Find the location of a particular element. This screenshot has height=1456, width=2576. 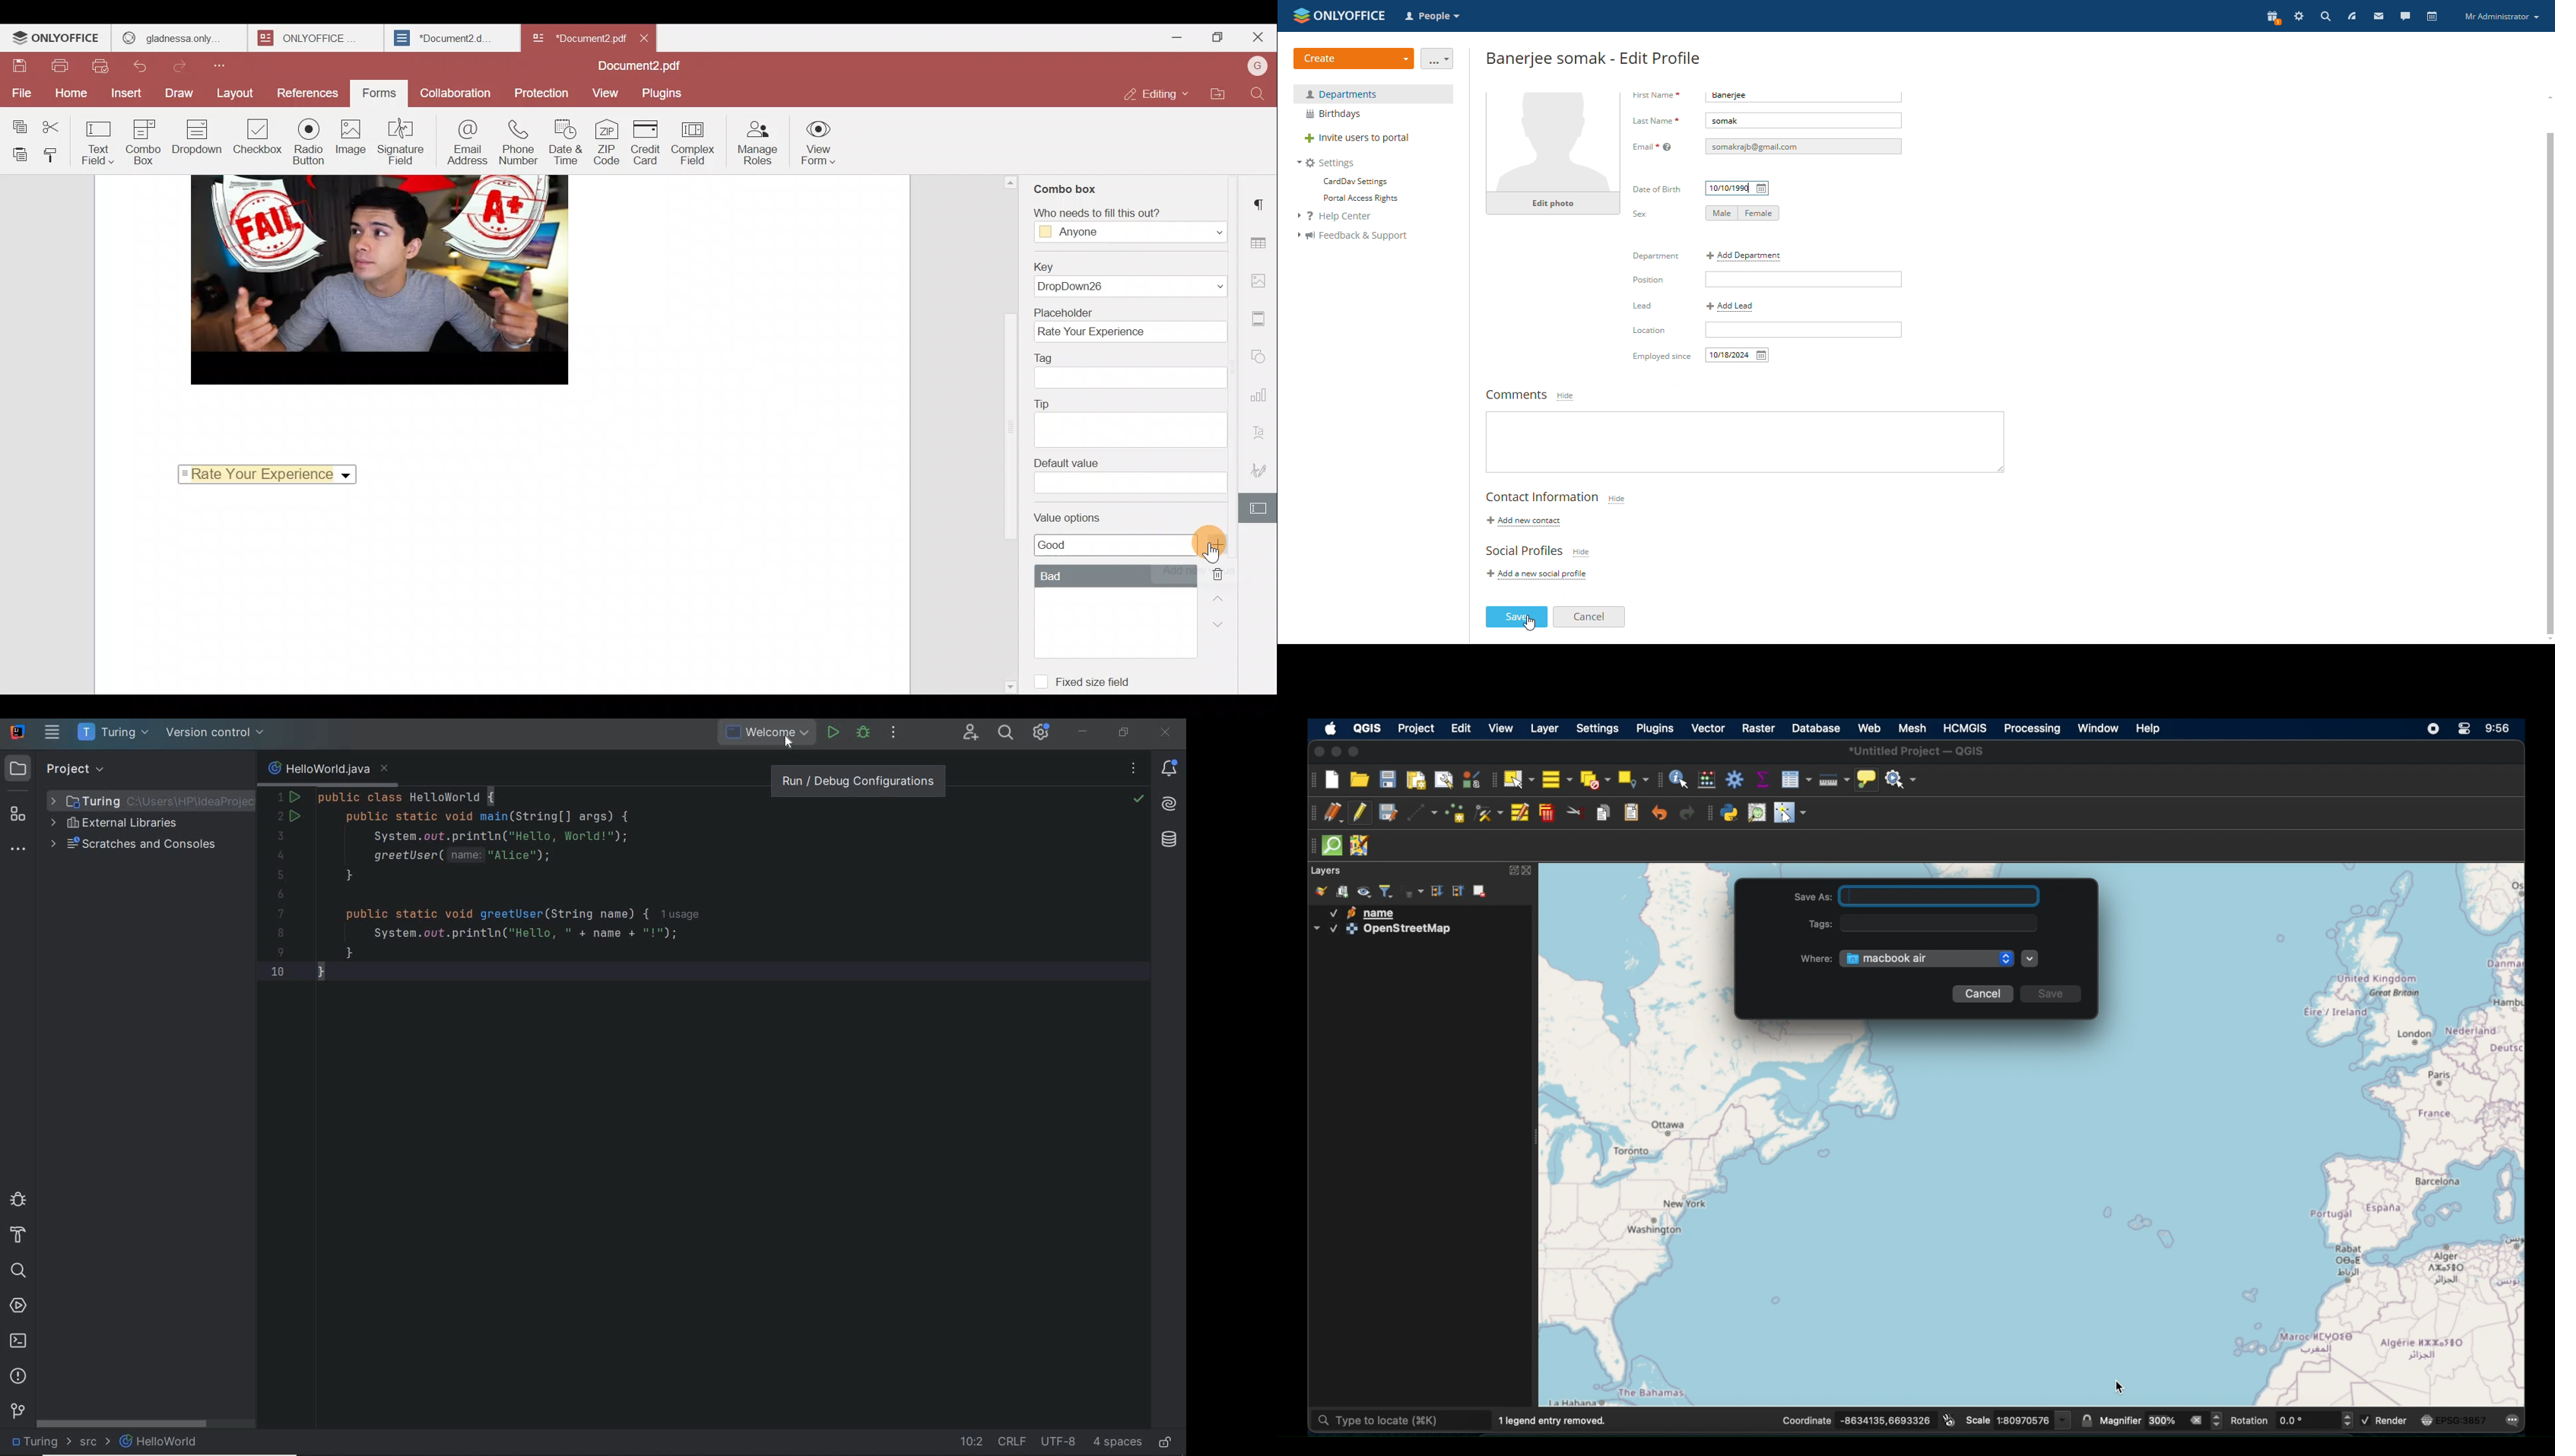

sex is located at coordinates (1640, 214).